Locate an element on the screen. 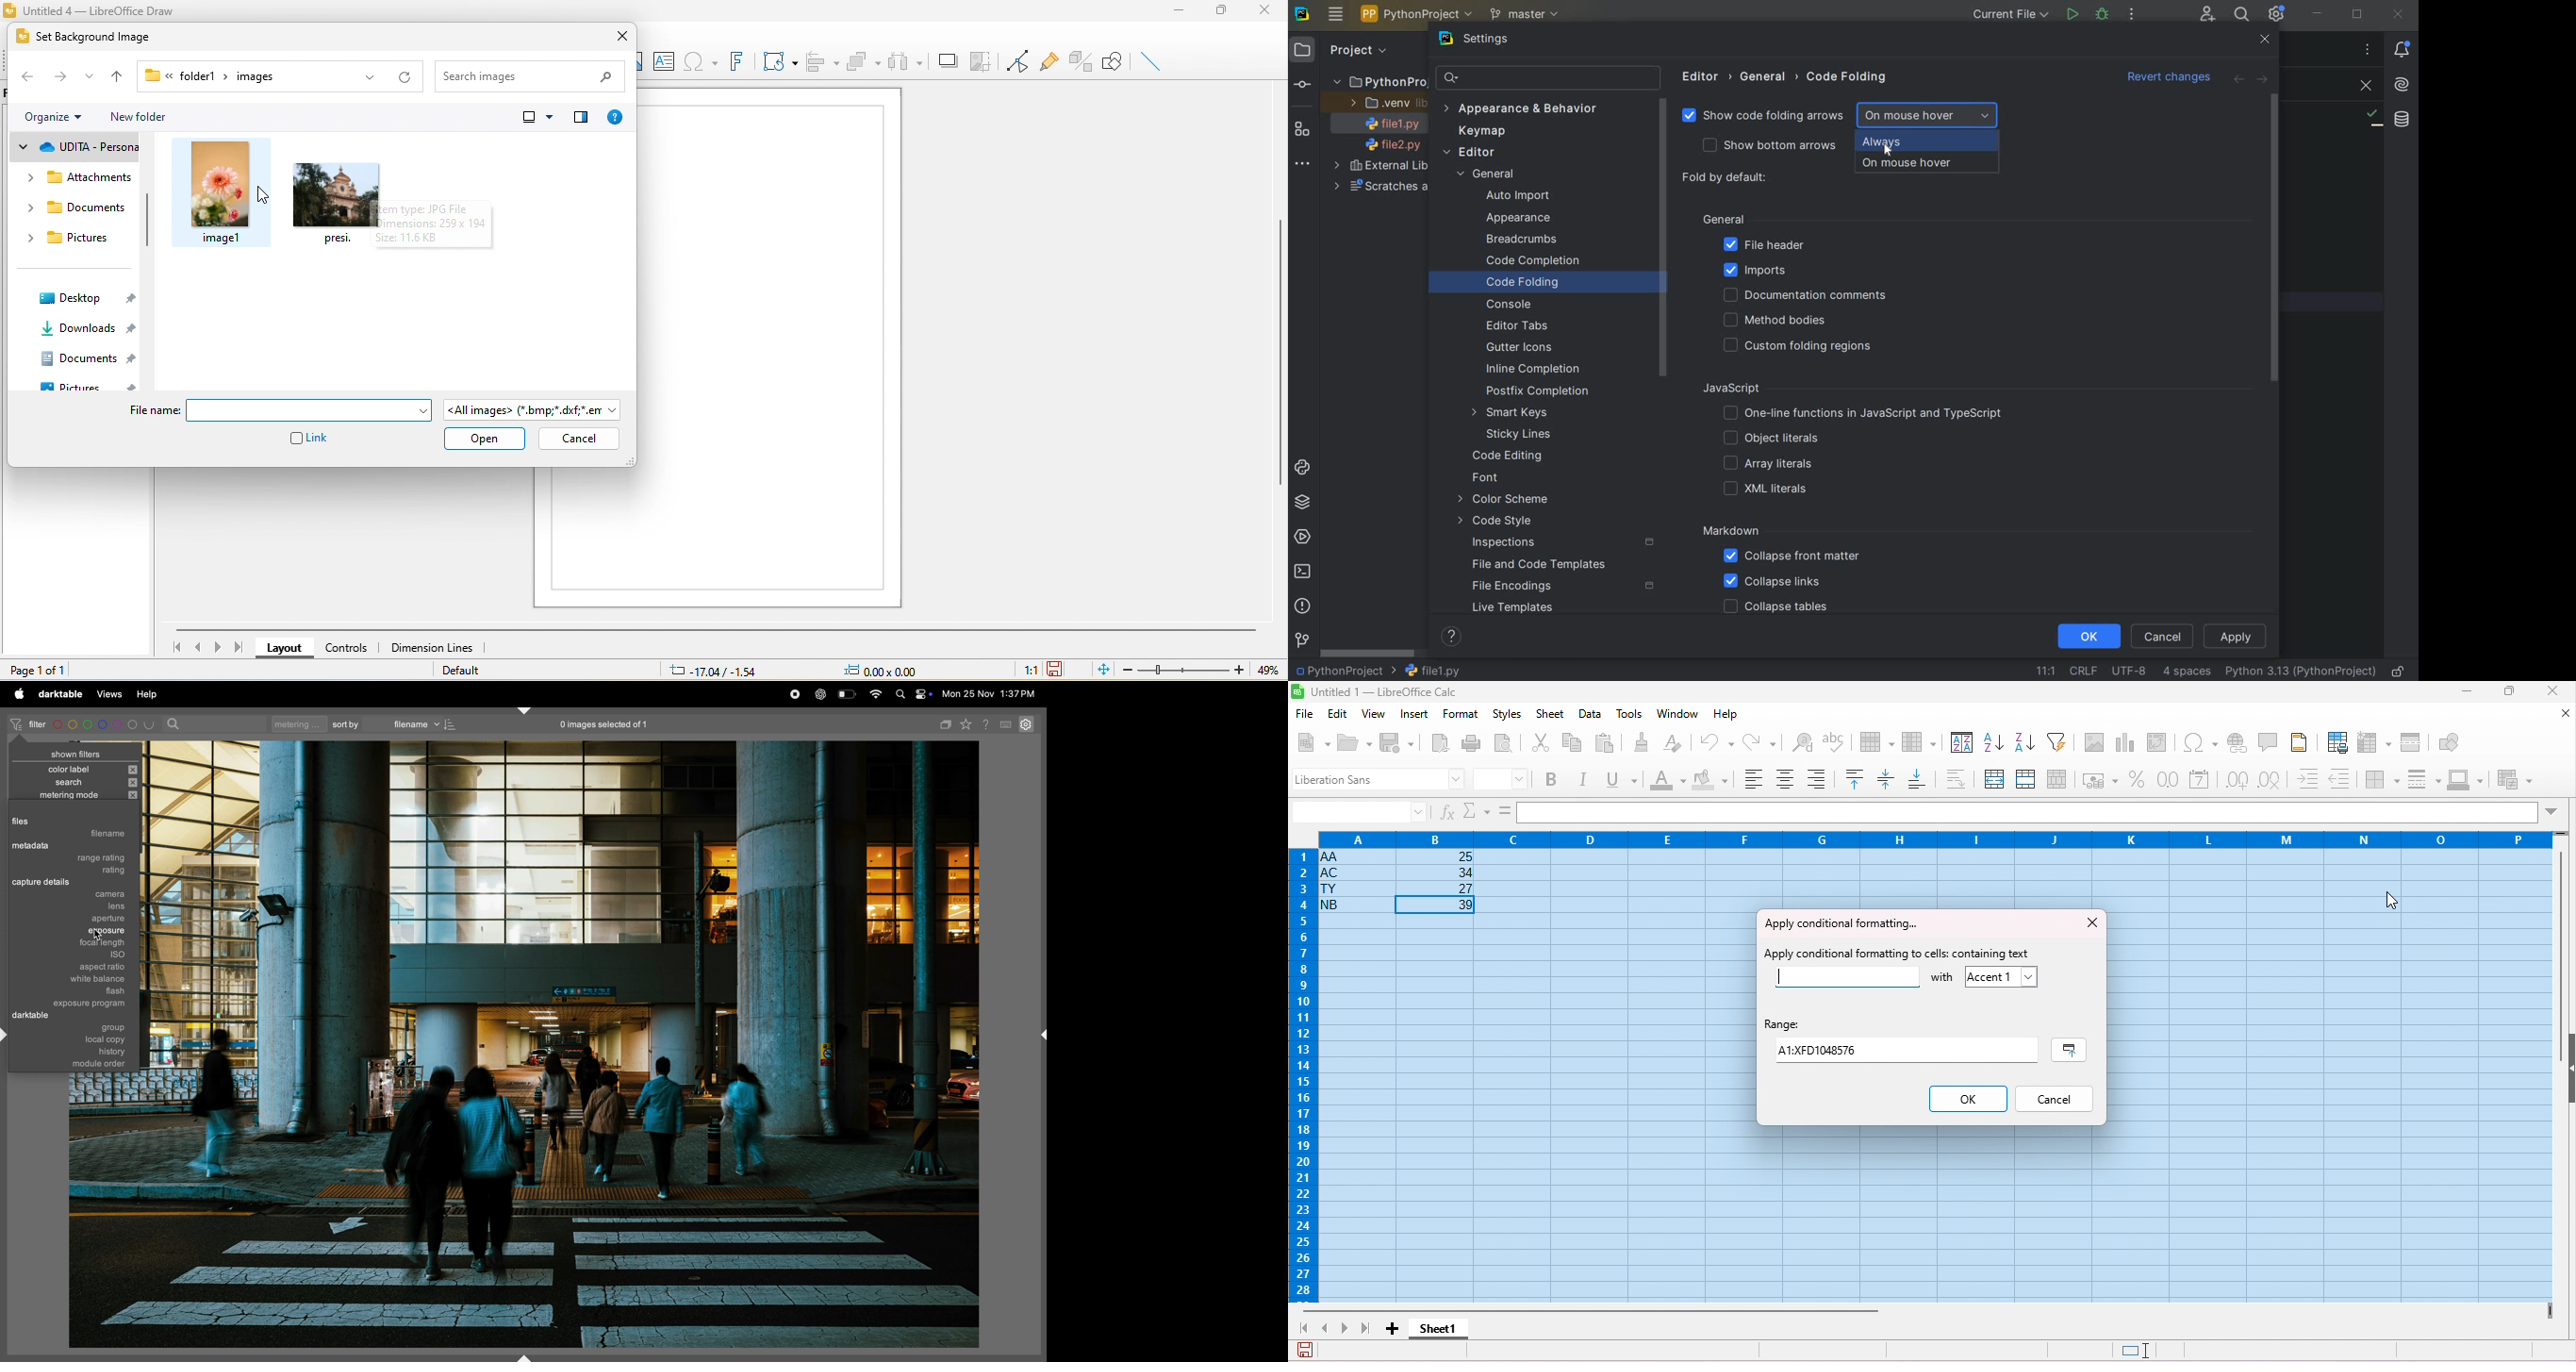 This screenshot has height=1372, width=2576. no of images selected is located at coordinates (603, 725).